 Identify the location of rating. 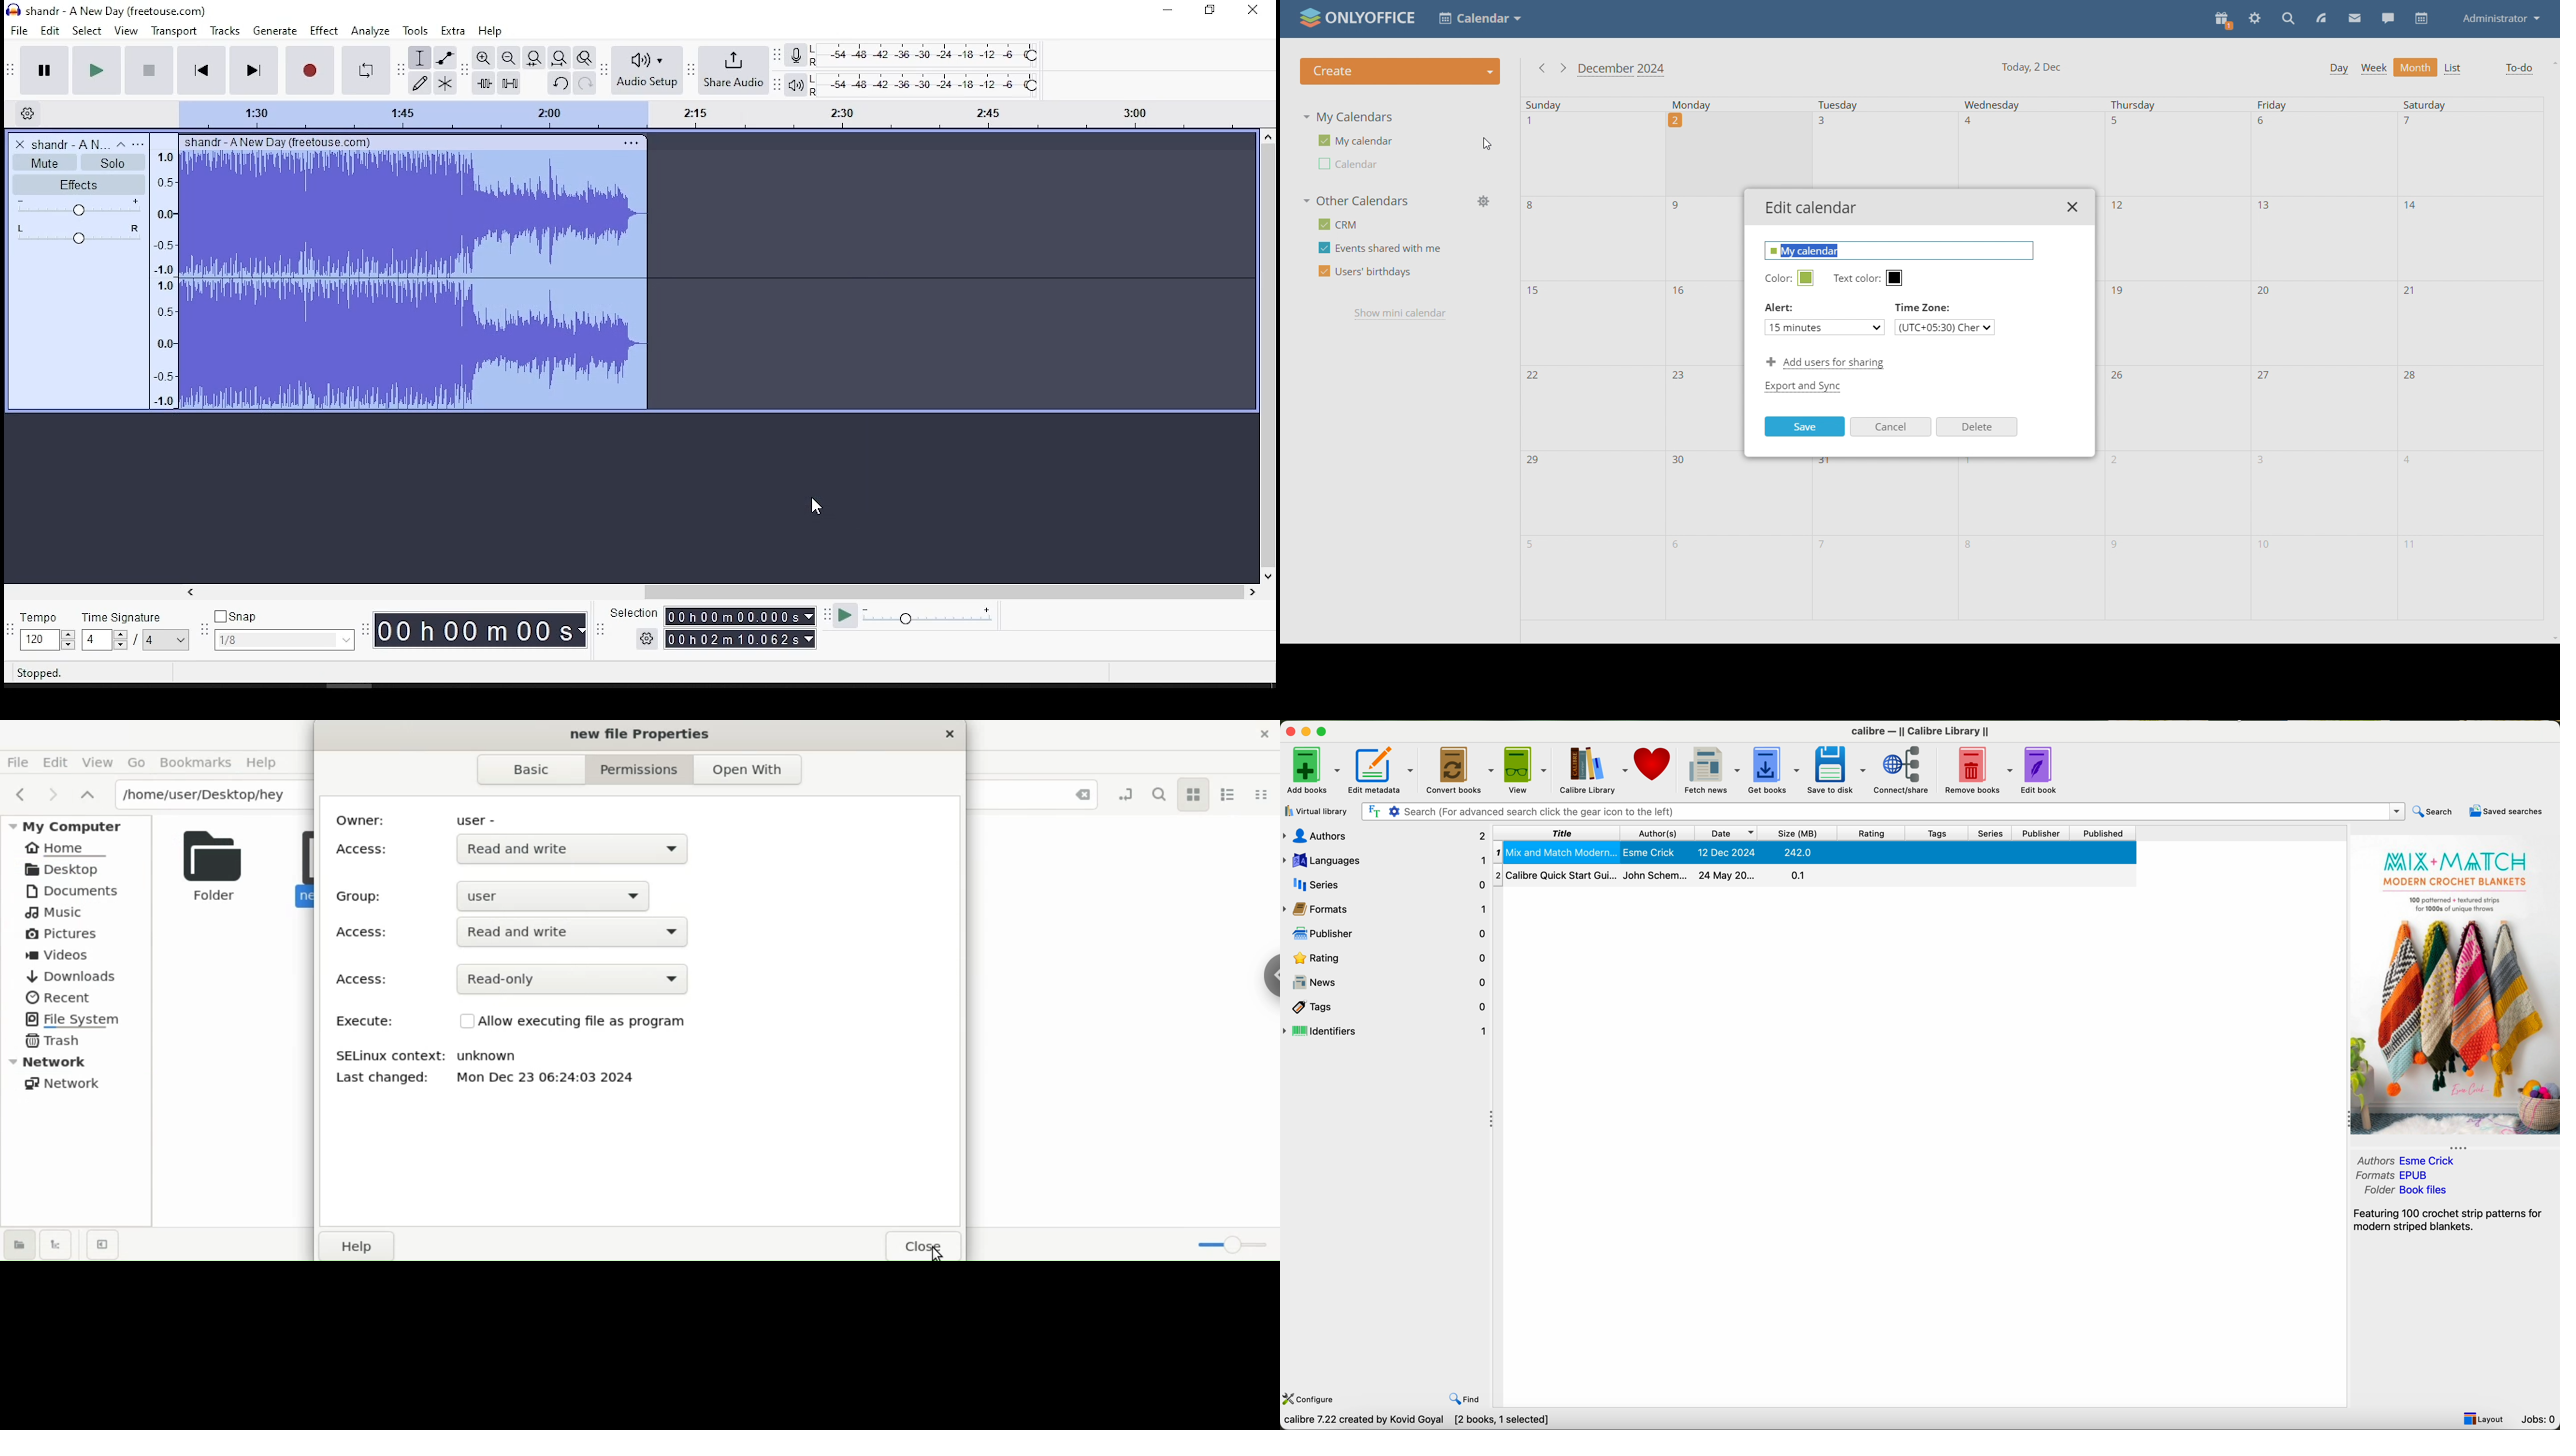
(1870, 833).